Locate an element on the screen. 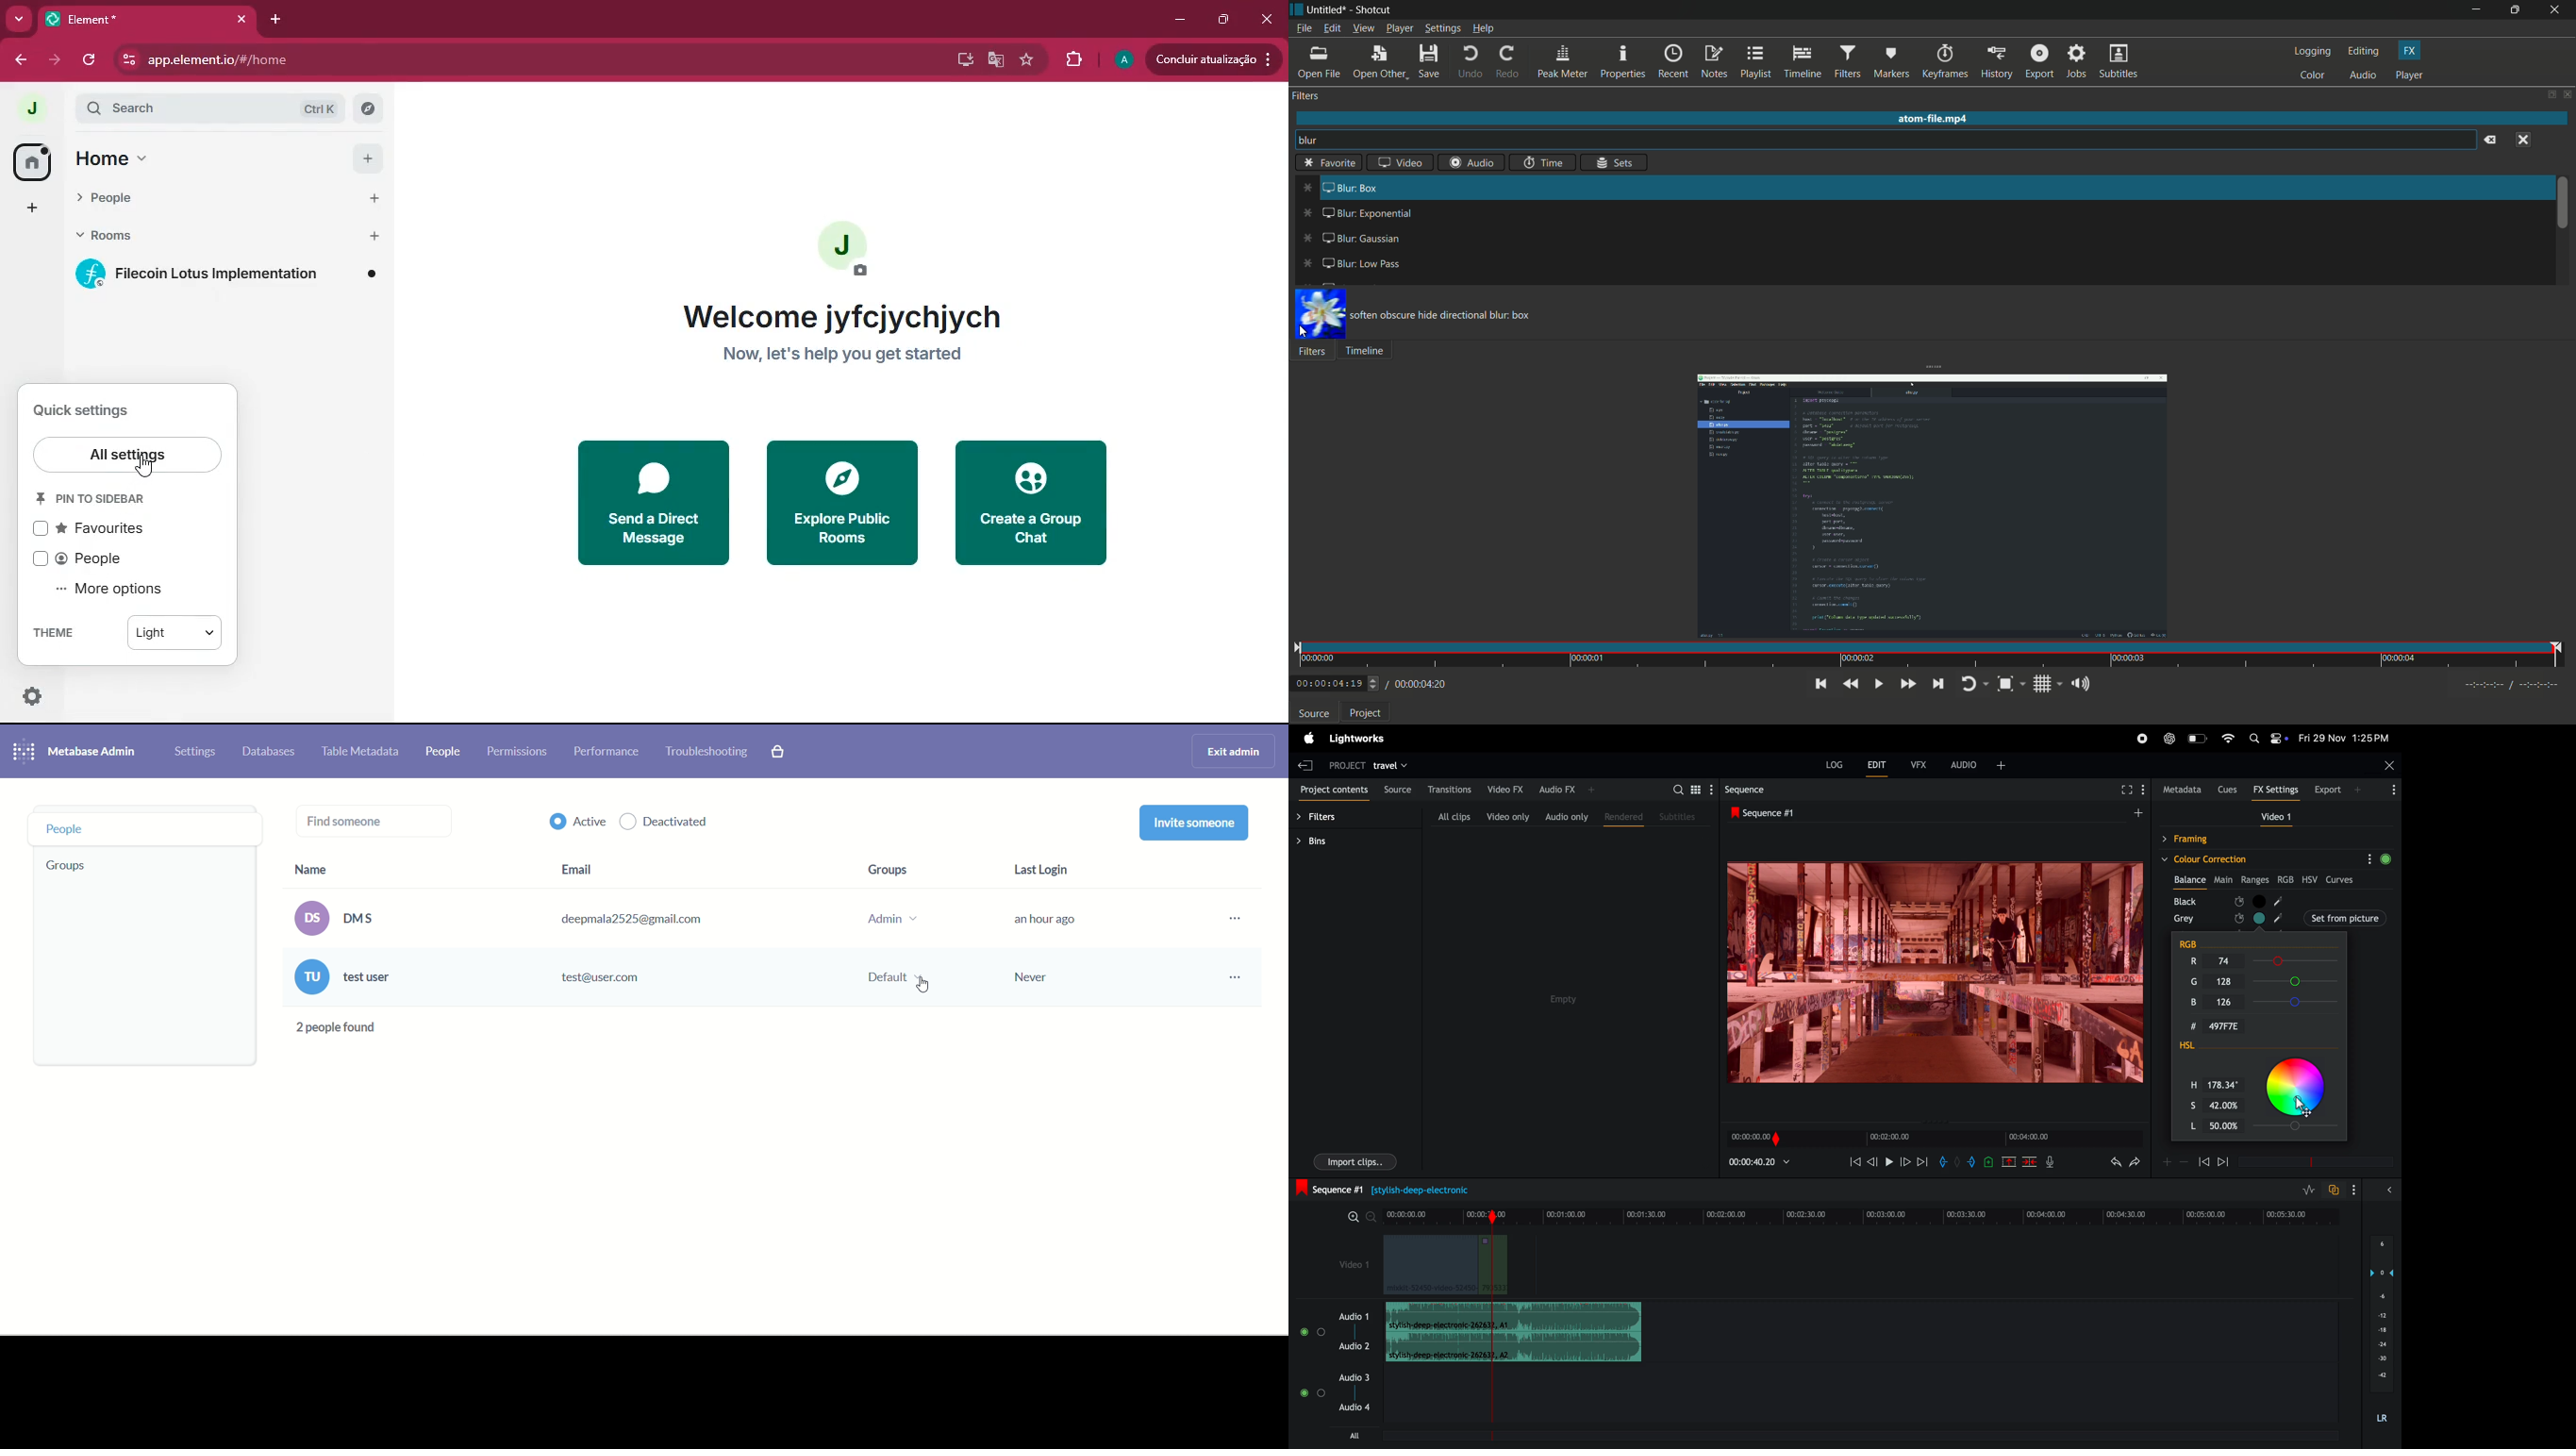 This screenshot has height=1456, width=2576.  is located at coordinates (1331, 162).